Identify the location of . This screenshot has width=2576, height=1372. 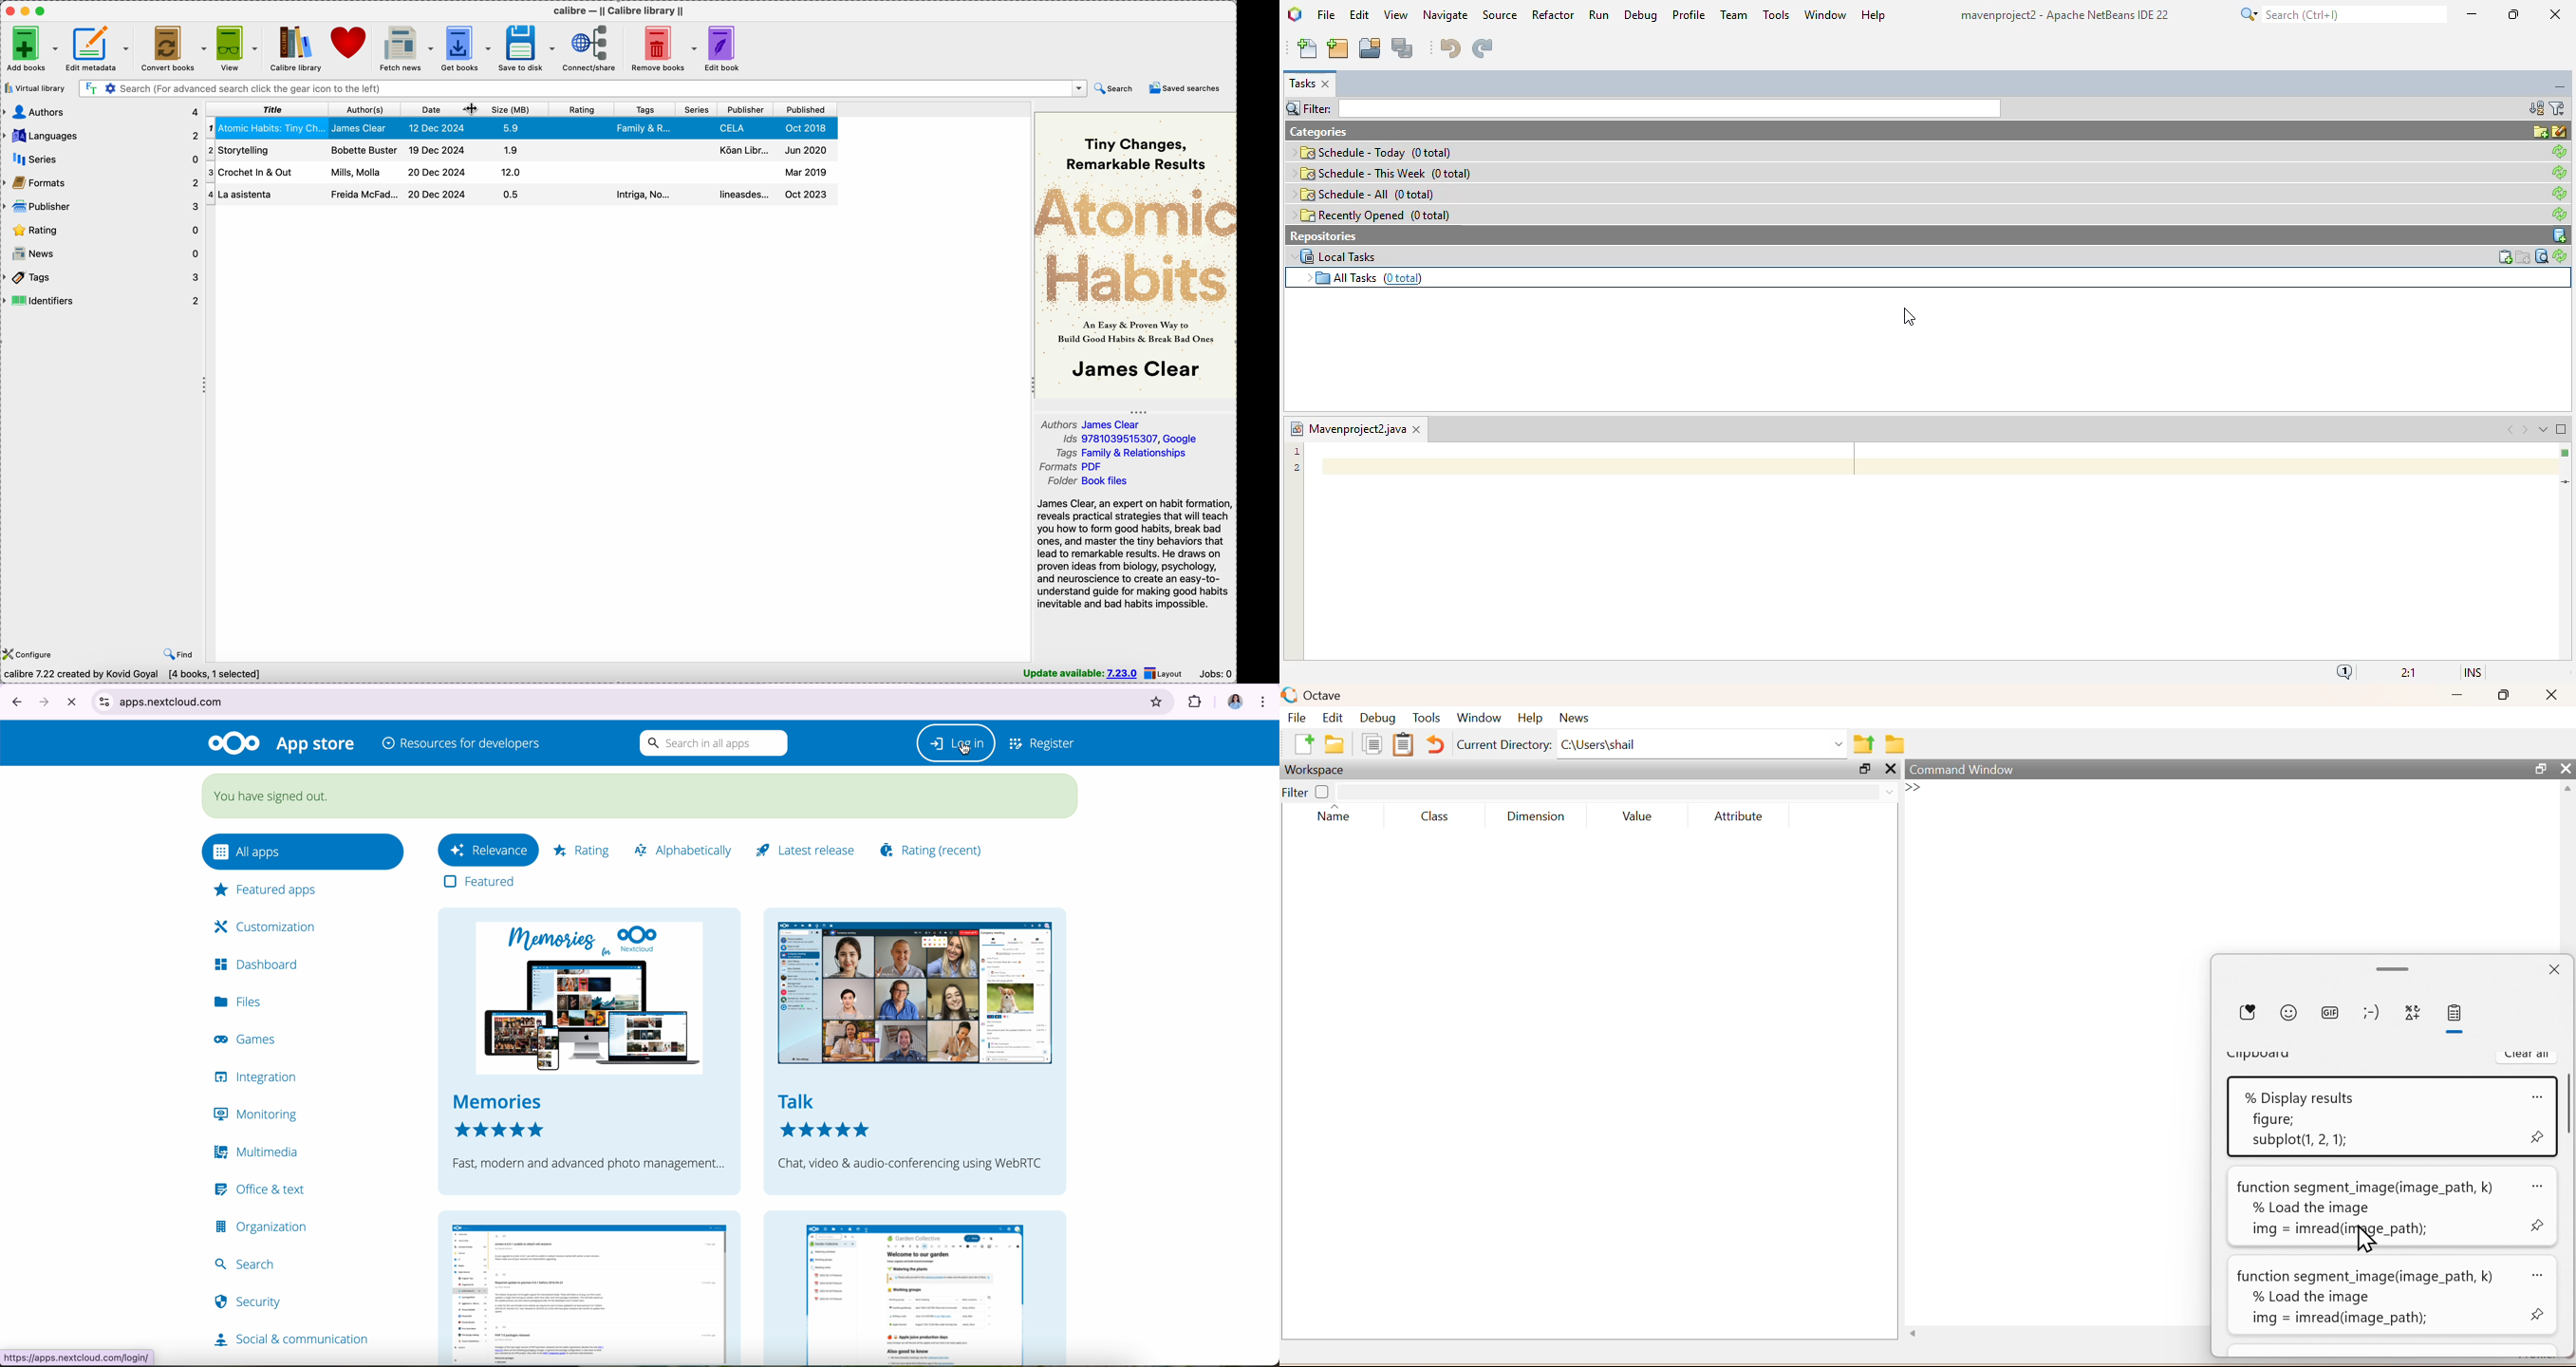
(1891, 769).